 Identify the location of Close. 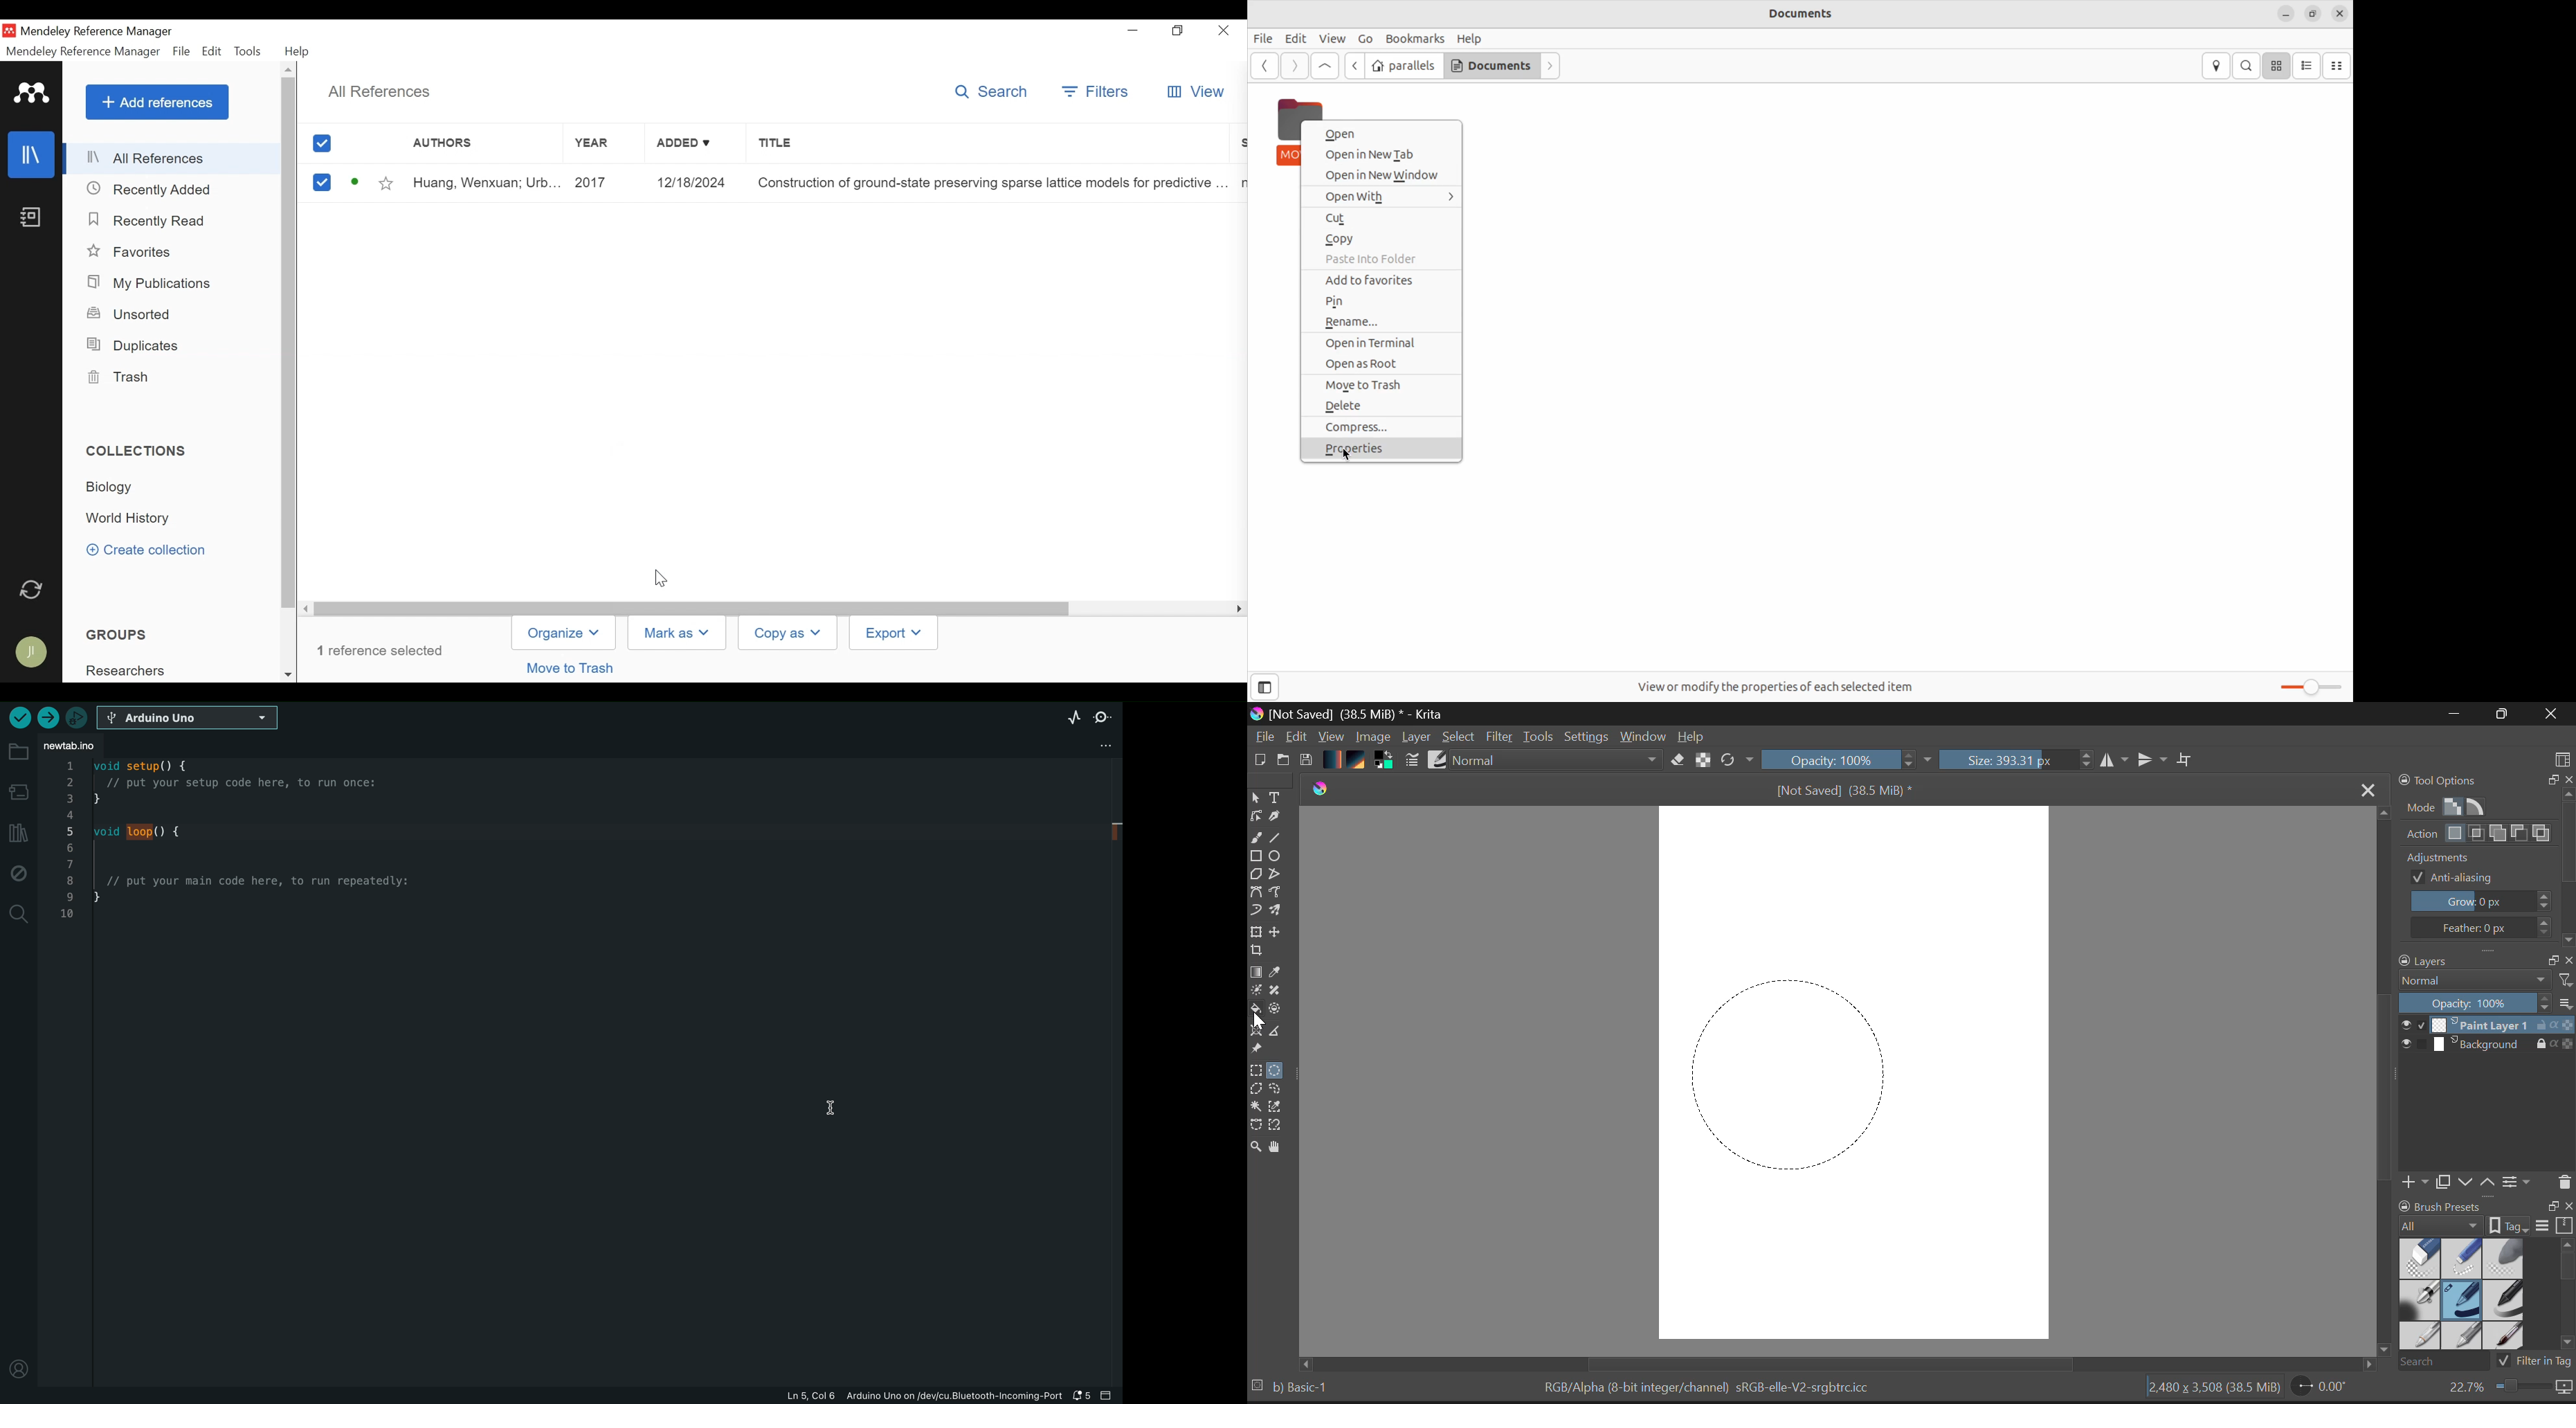
(2548, 715).